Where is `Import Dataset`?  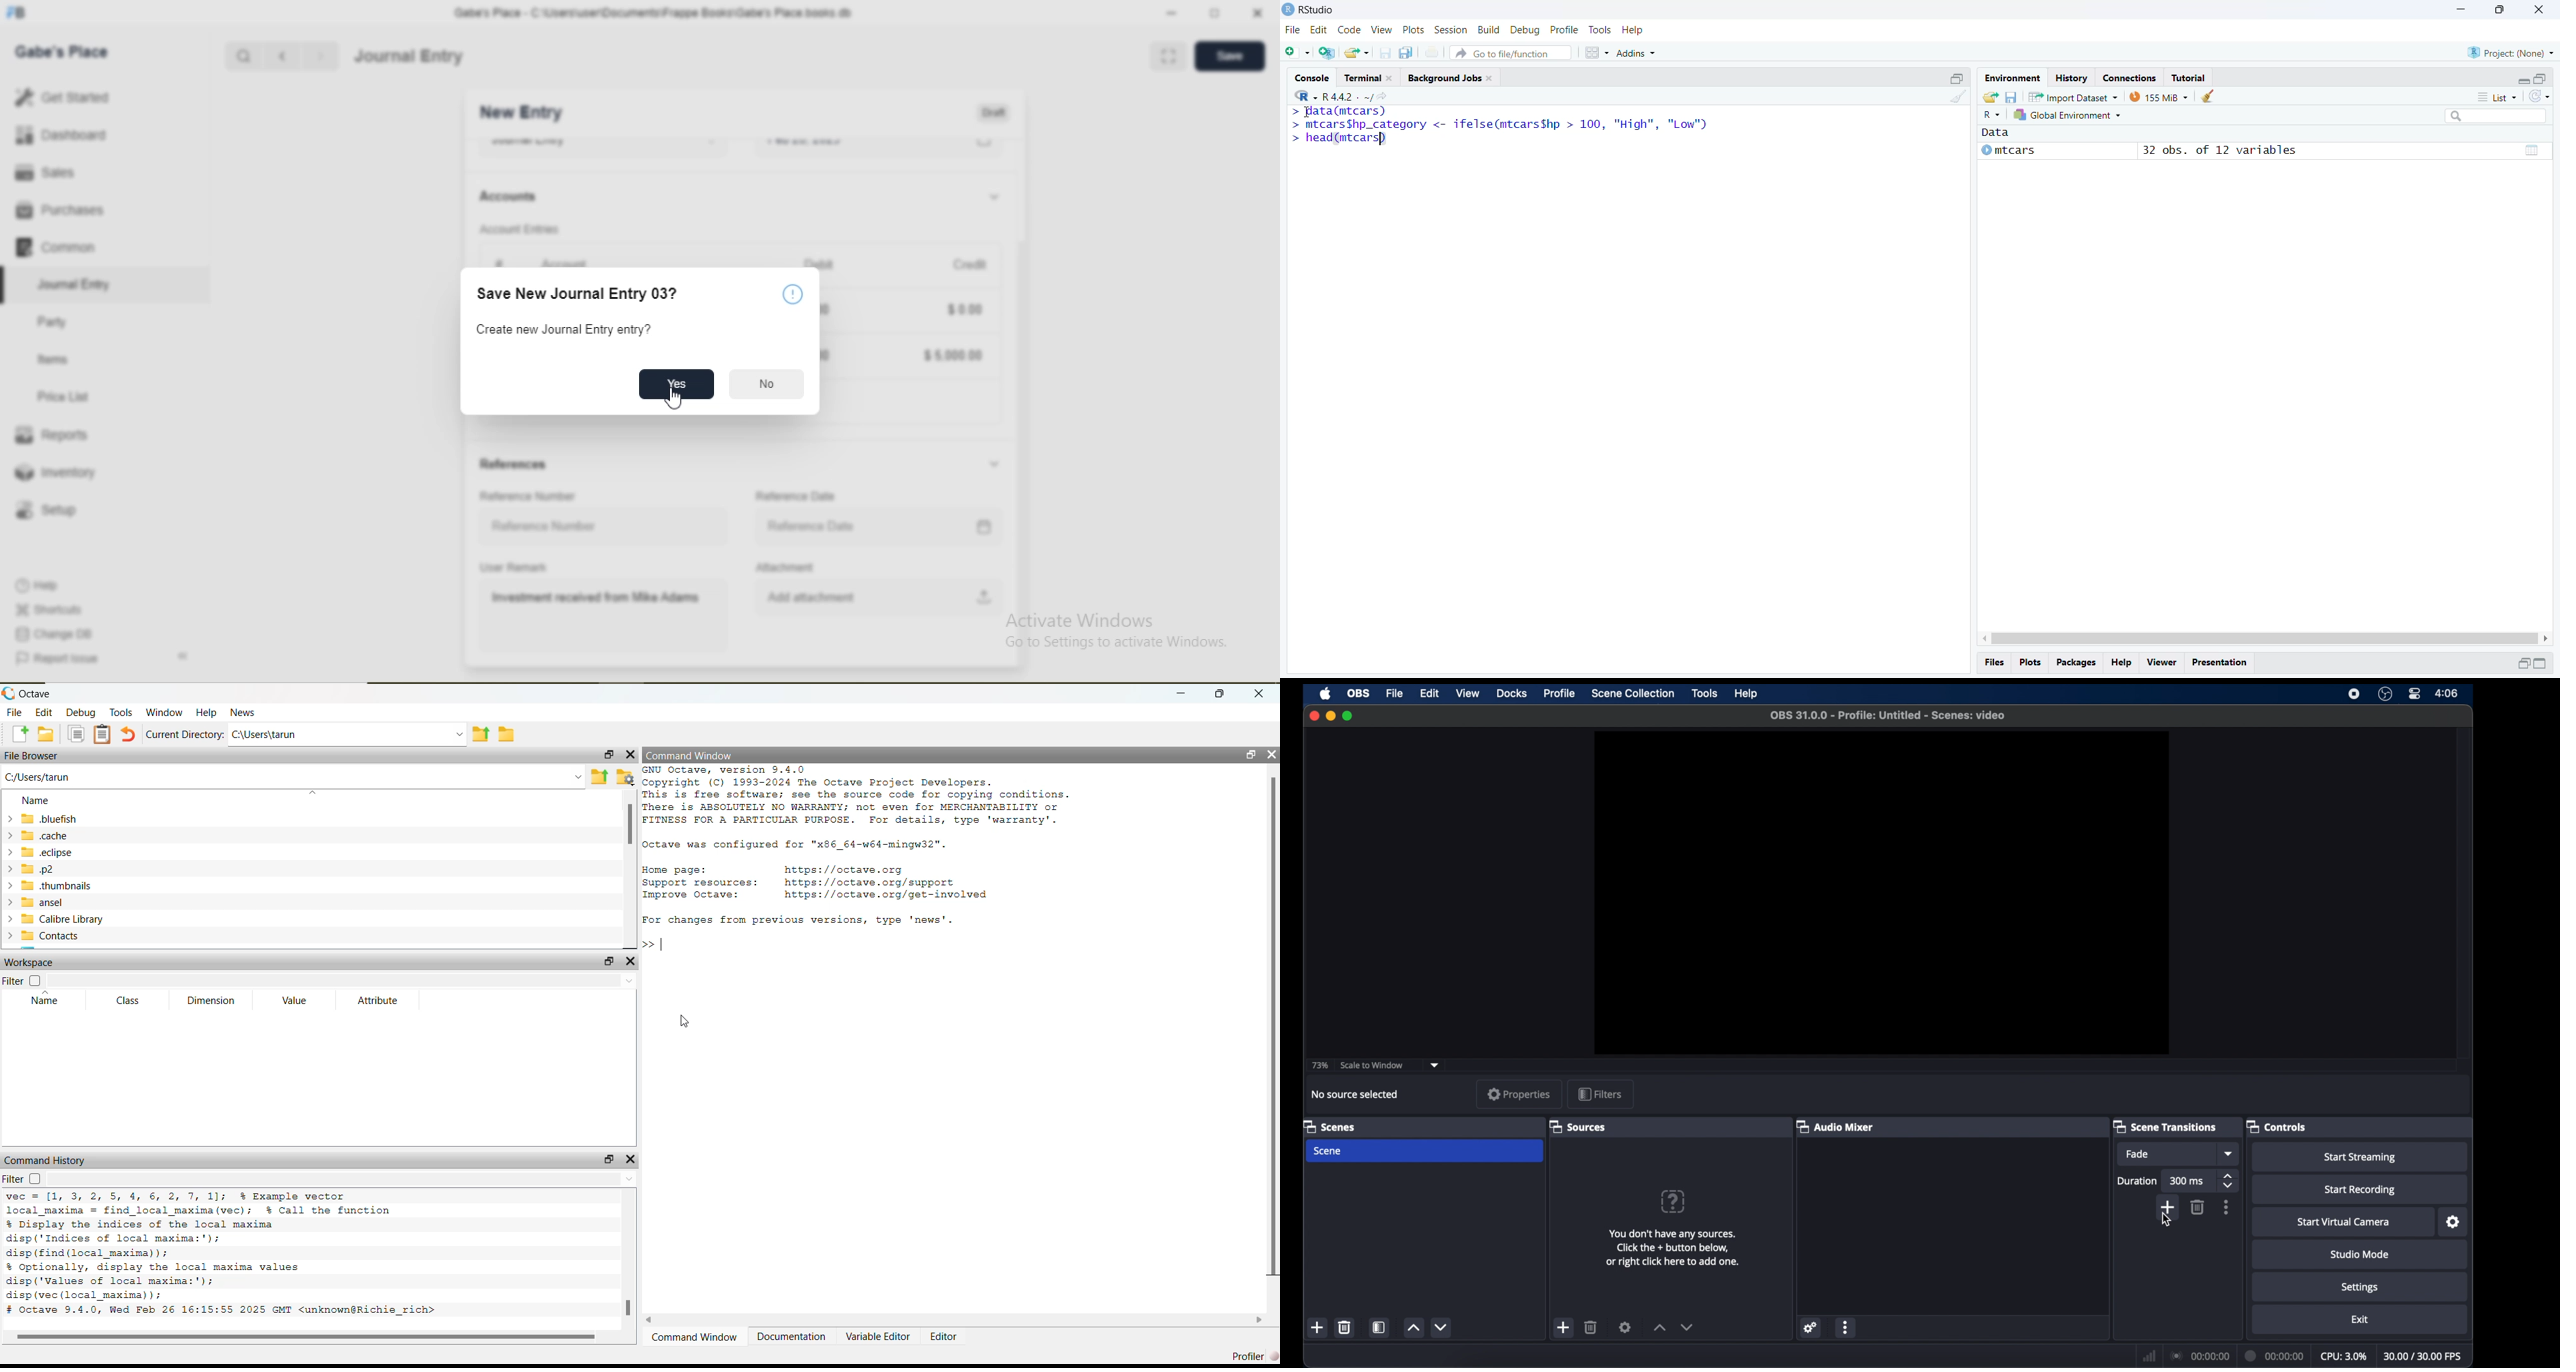
Import Dataset is located at coordinates (2073, 97).